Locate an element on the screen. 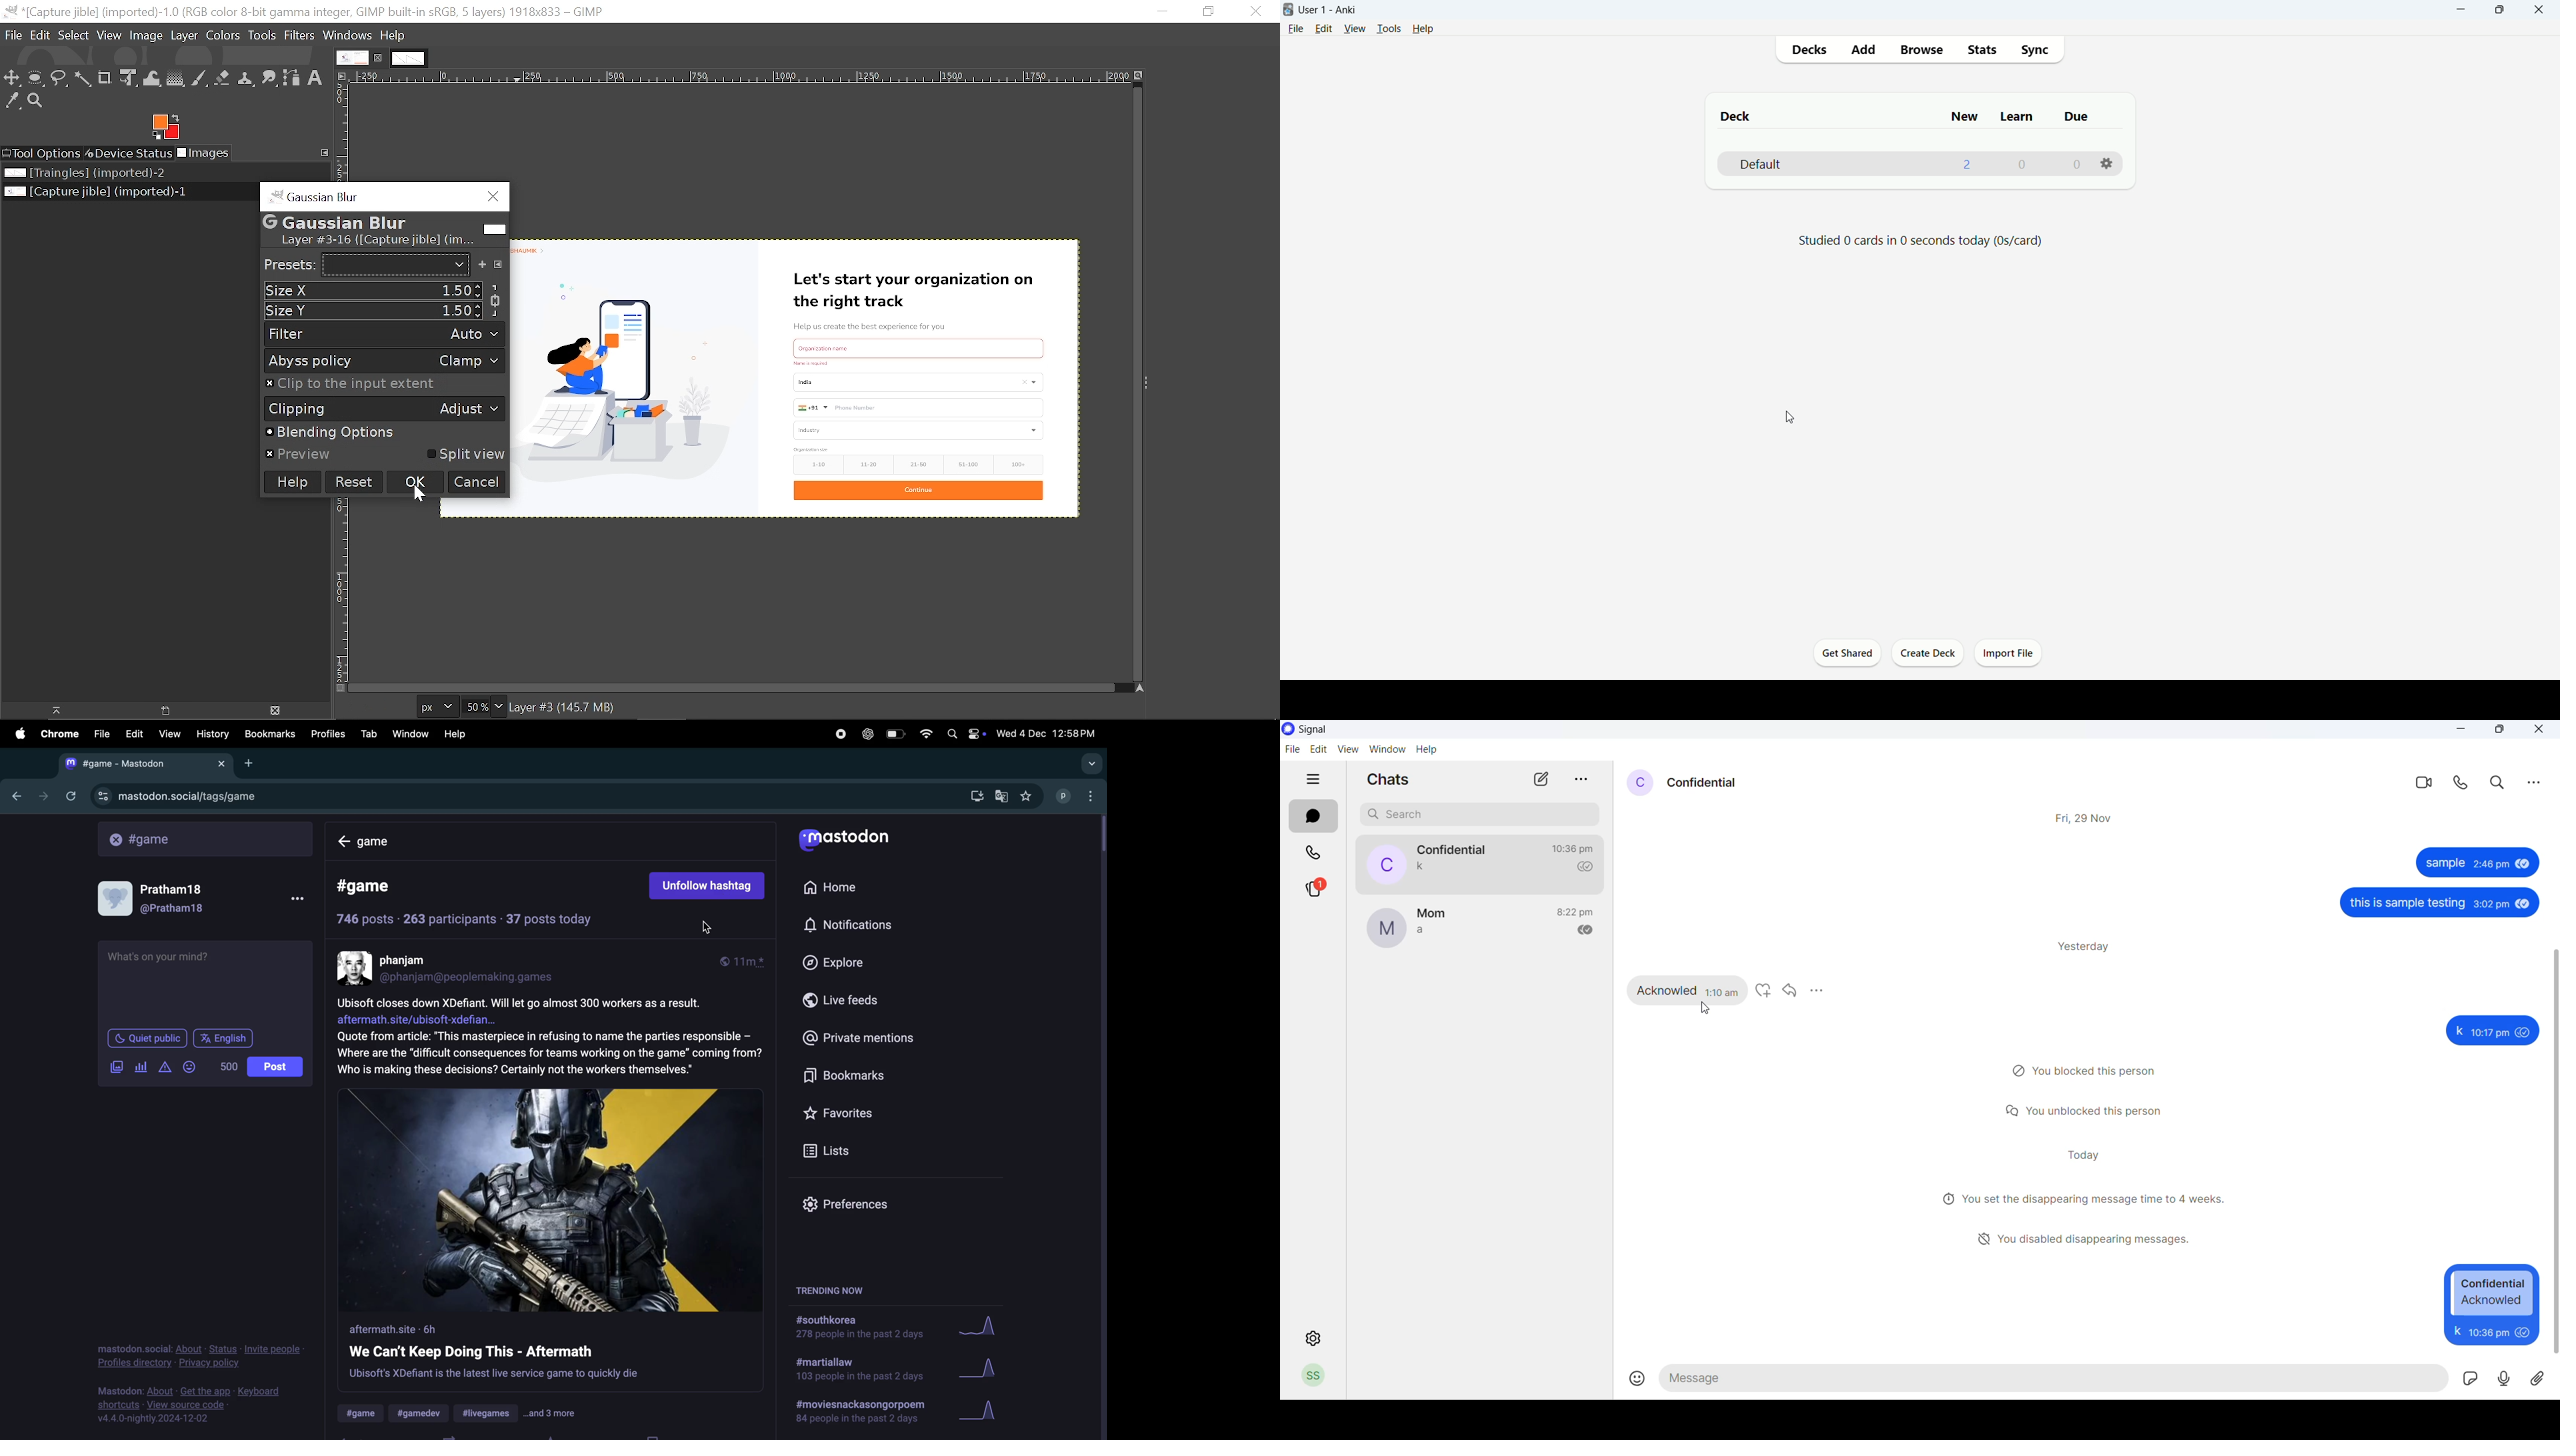  Quiet public is located at coordinates (146, 1038).